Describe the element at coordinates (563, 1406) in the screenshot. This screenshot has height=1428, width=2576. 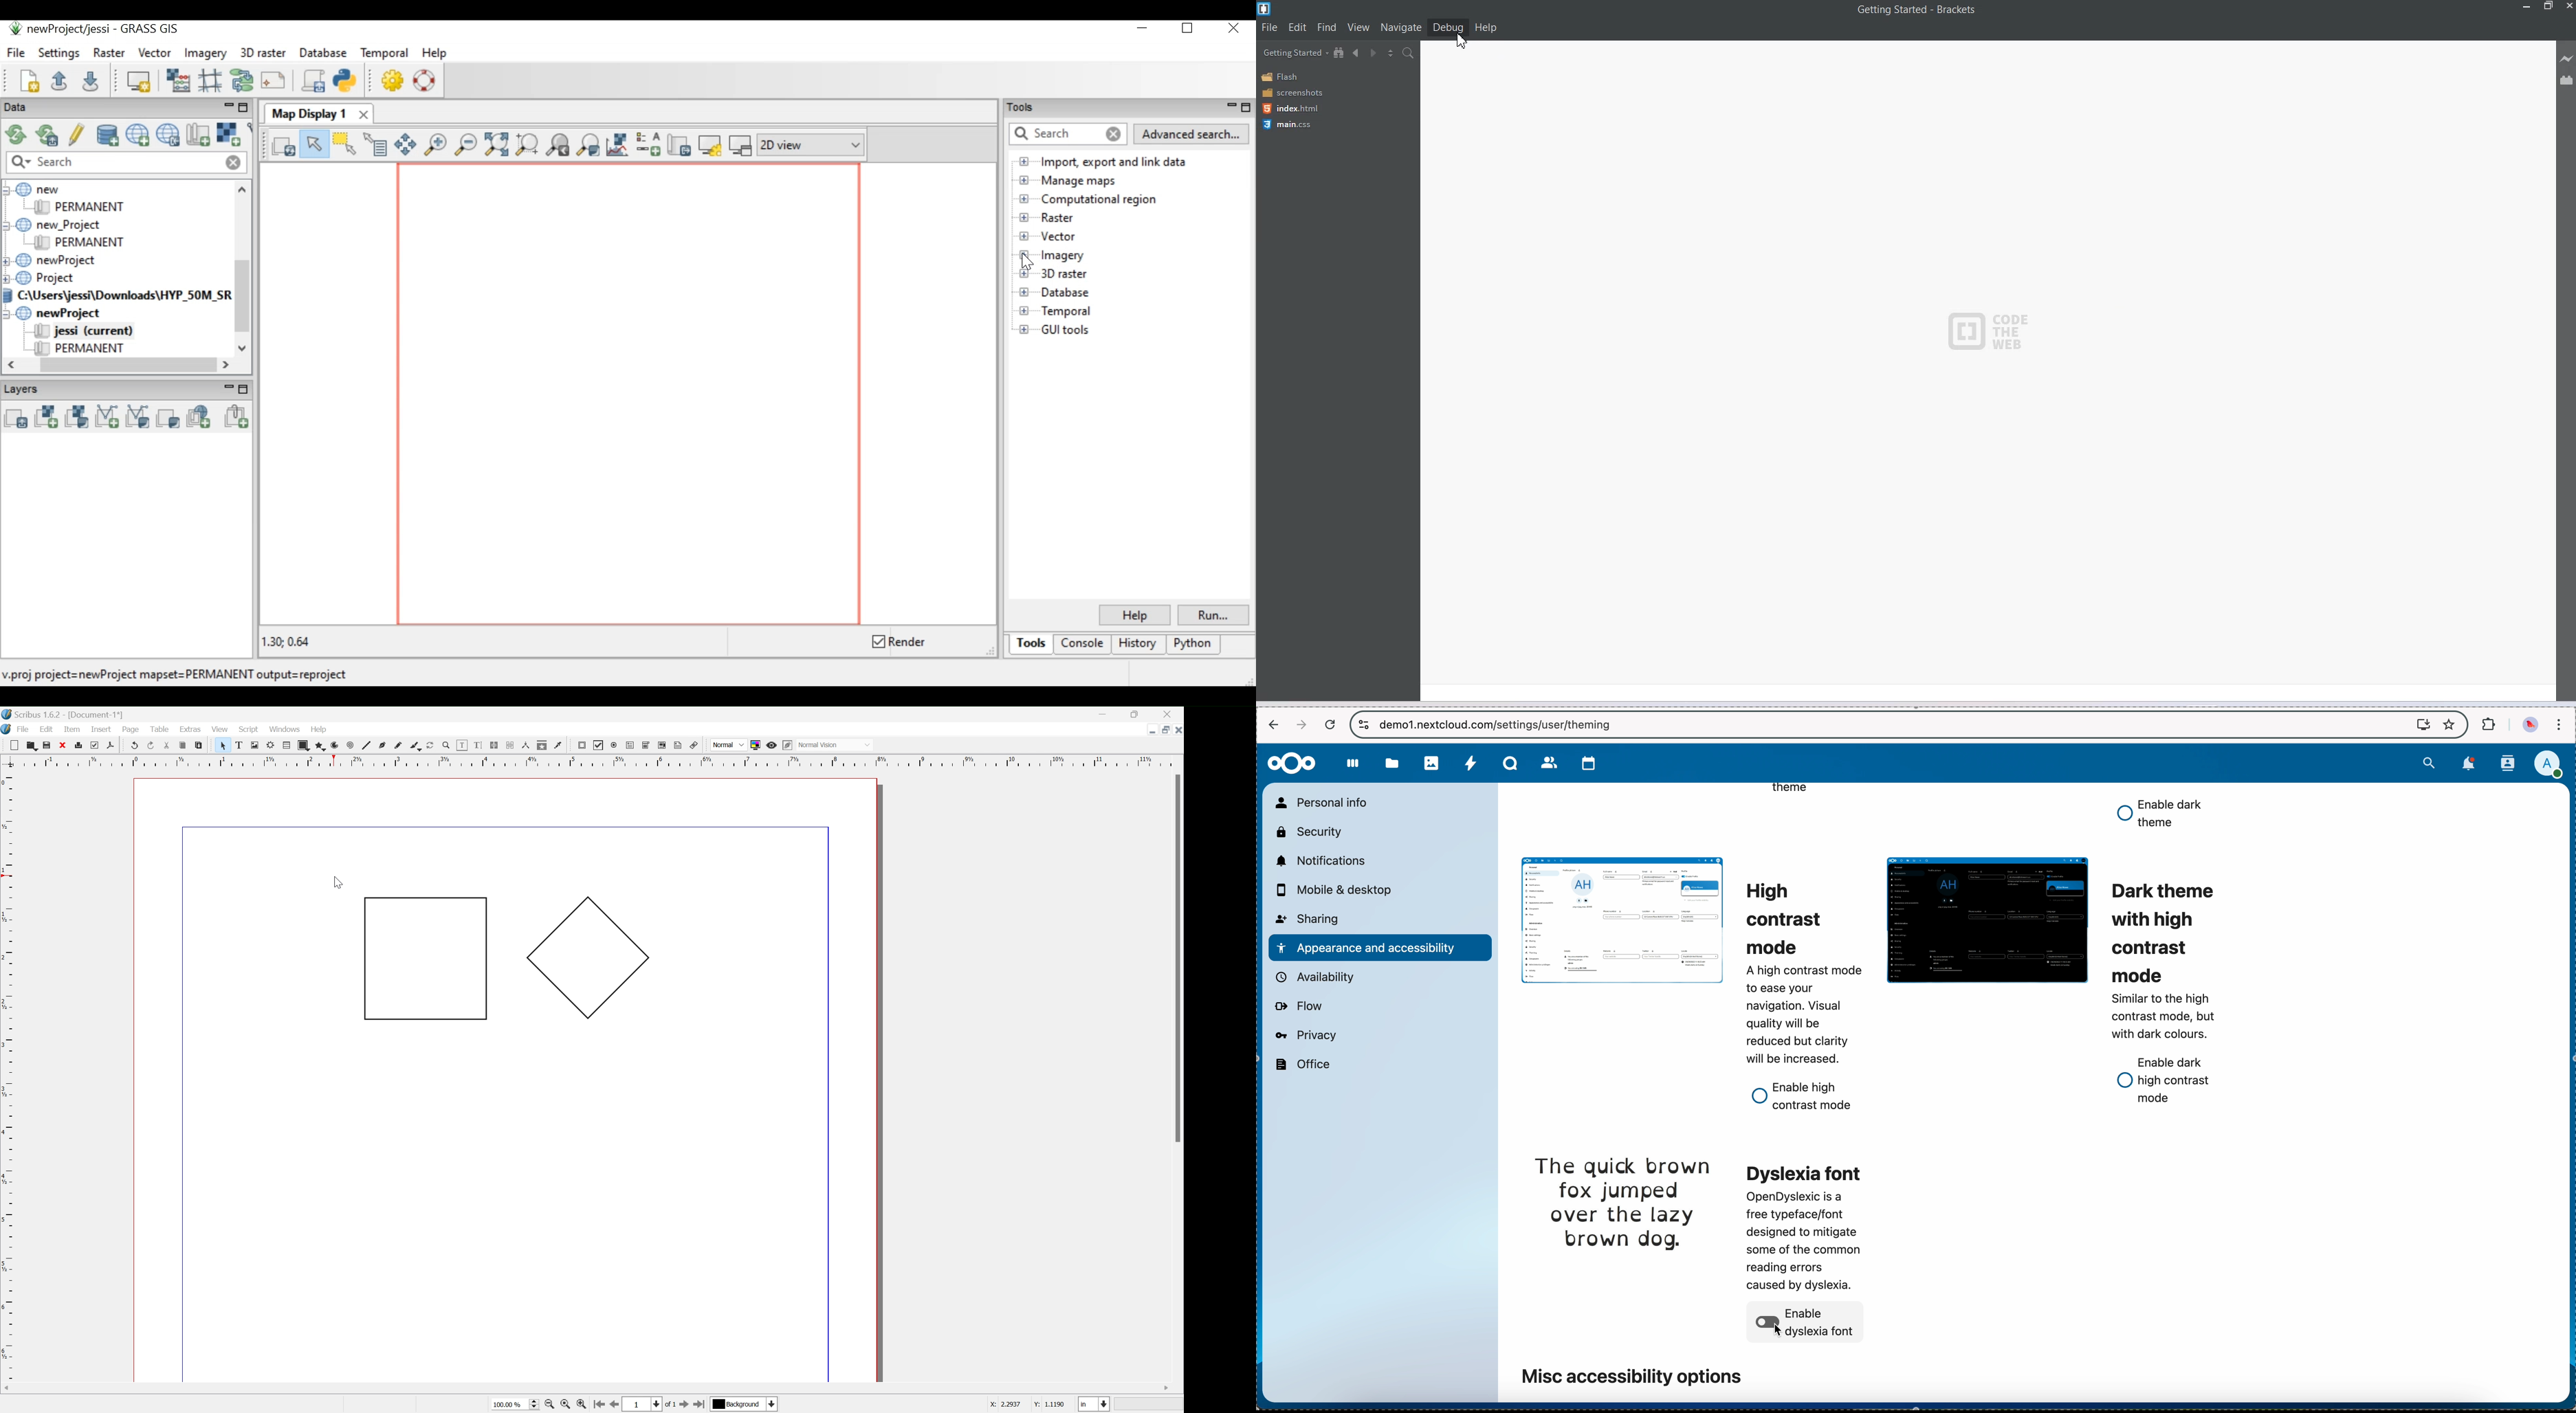
I see `Zoom to 100%` at that location.